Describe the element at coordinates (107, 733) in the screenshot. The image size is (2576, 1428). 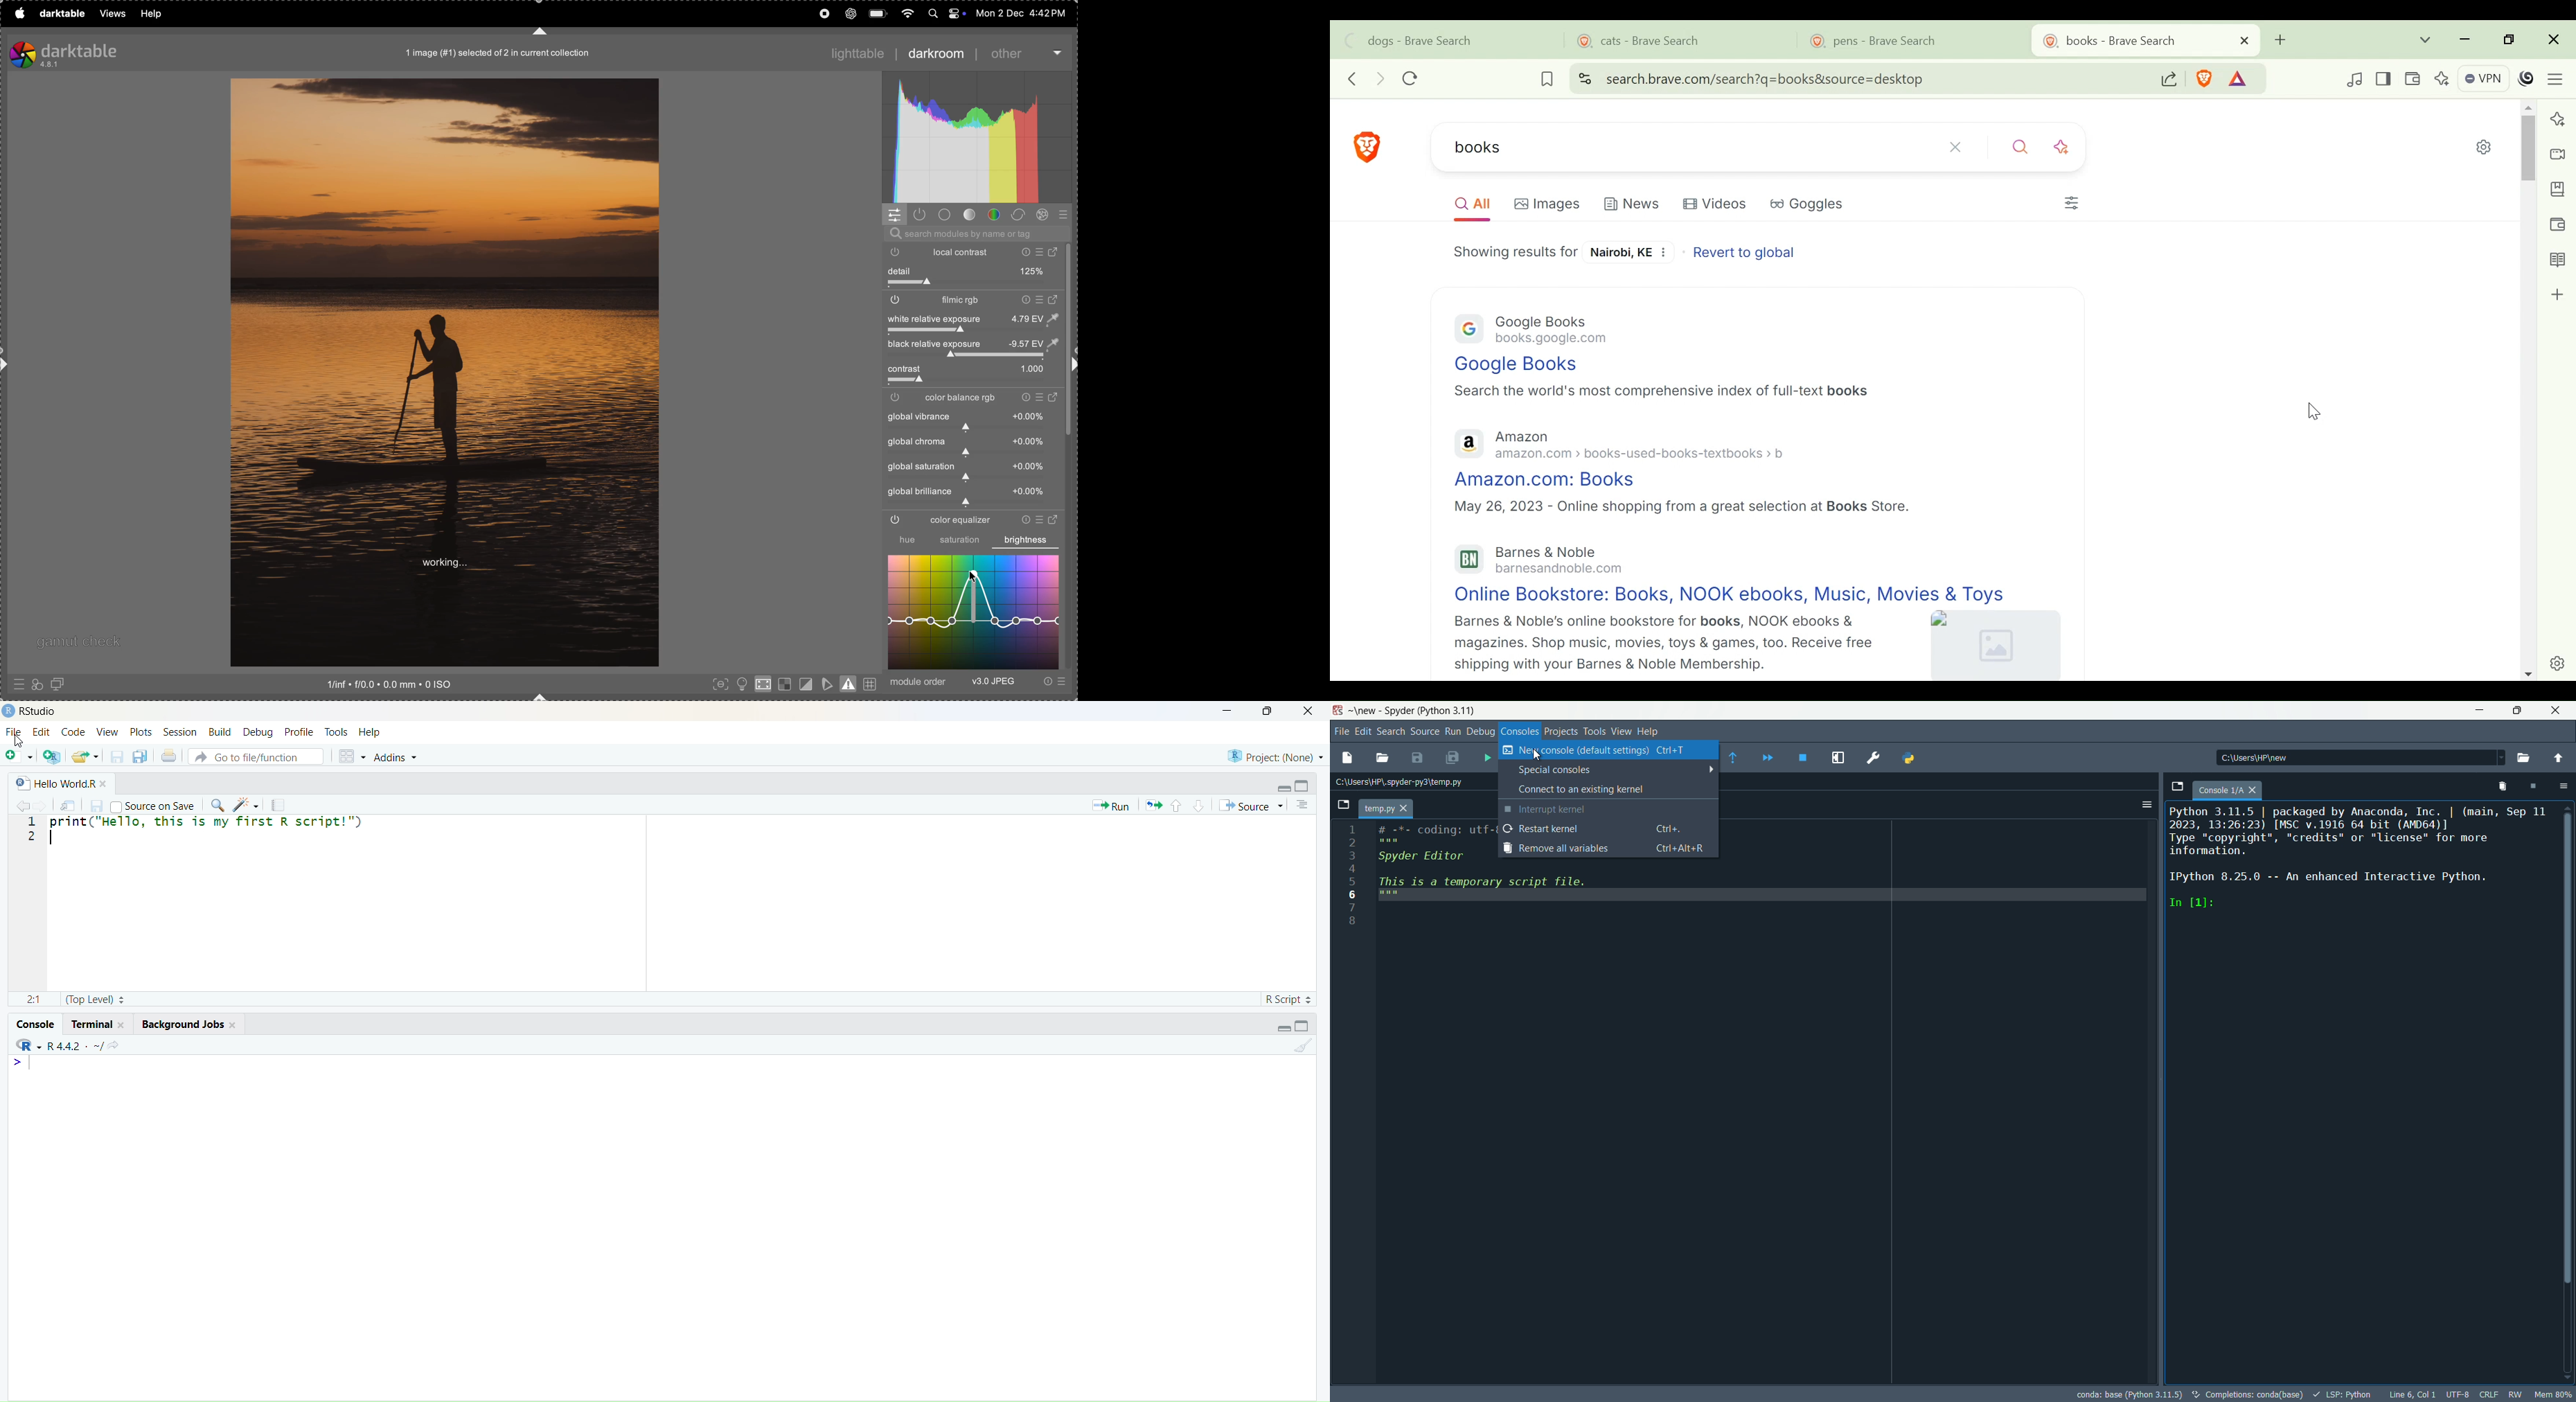
I see `View` at that location.